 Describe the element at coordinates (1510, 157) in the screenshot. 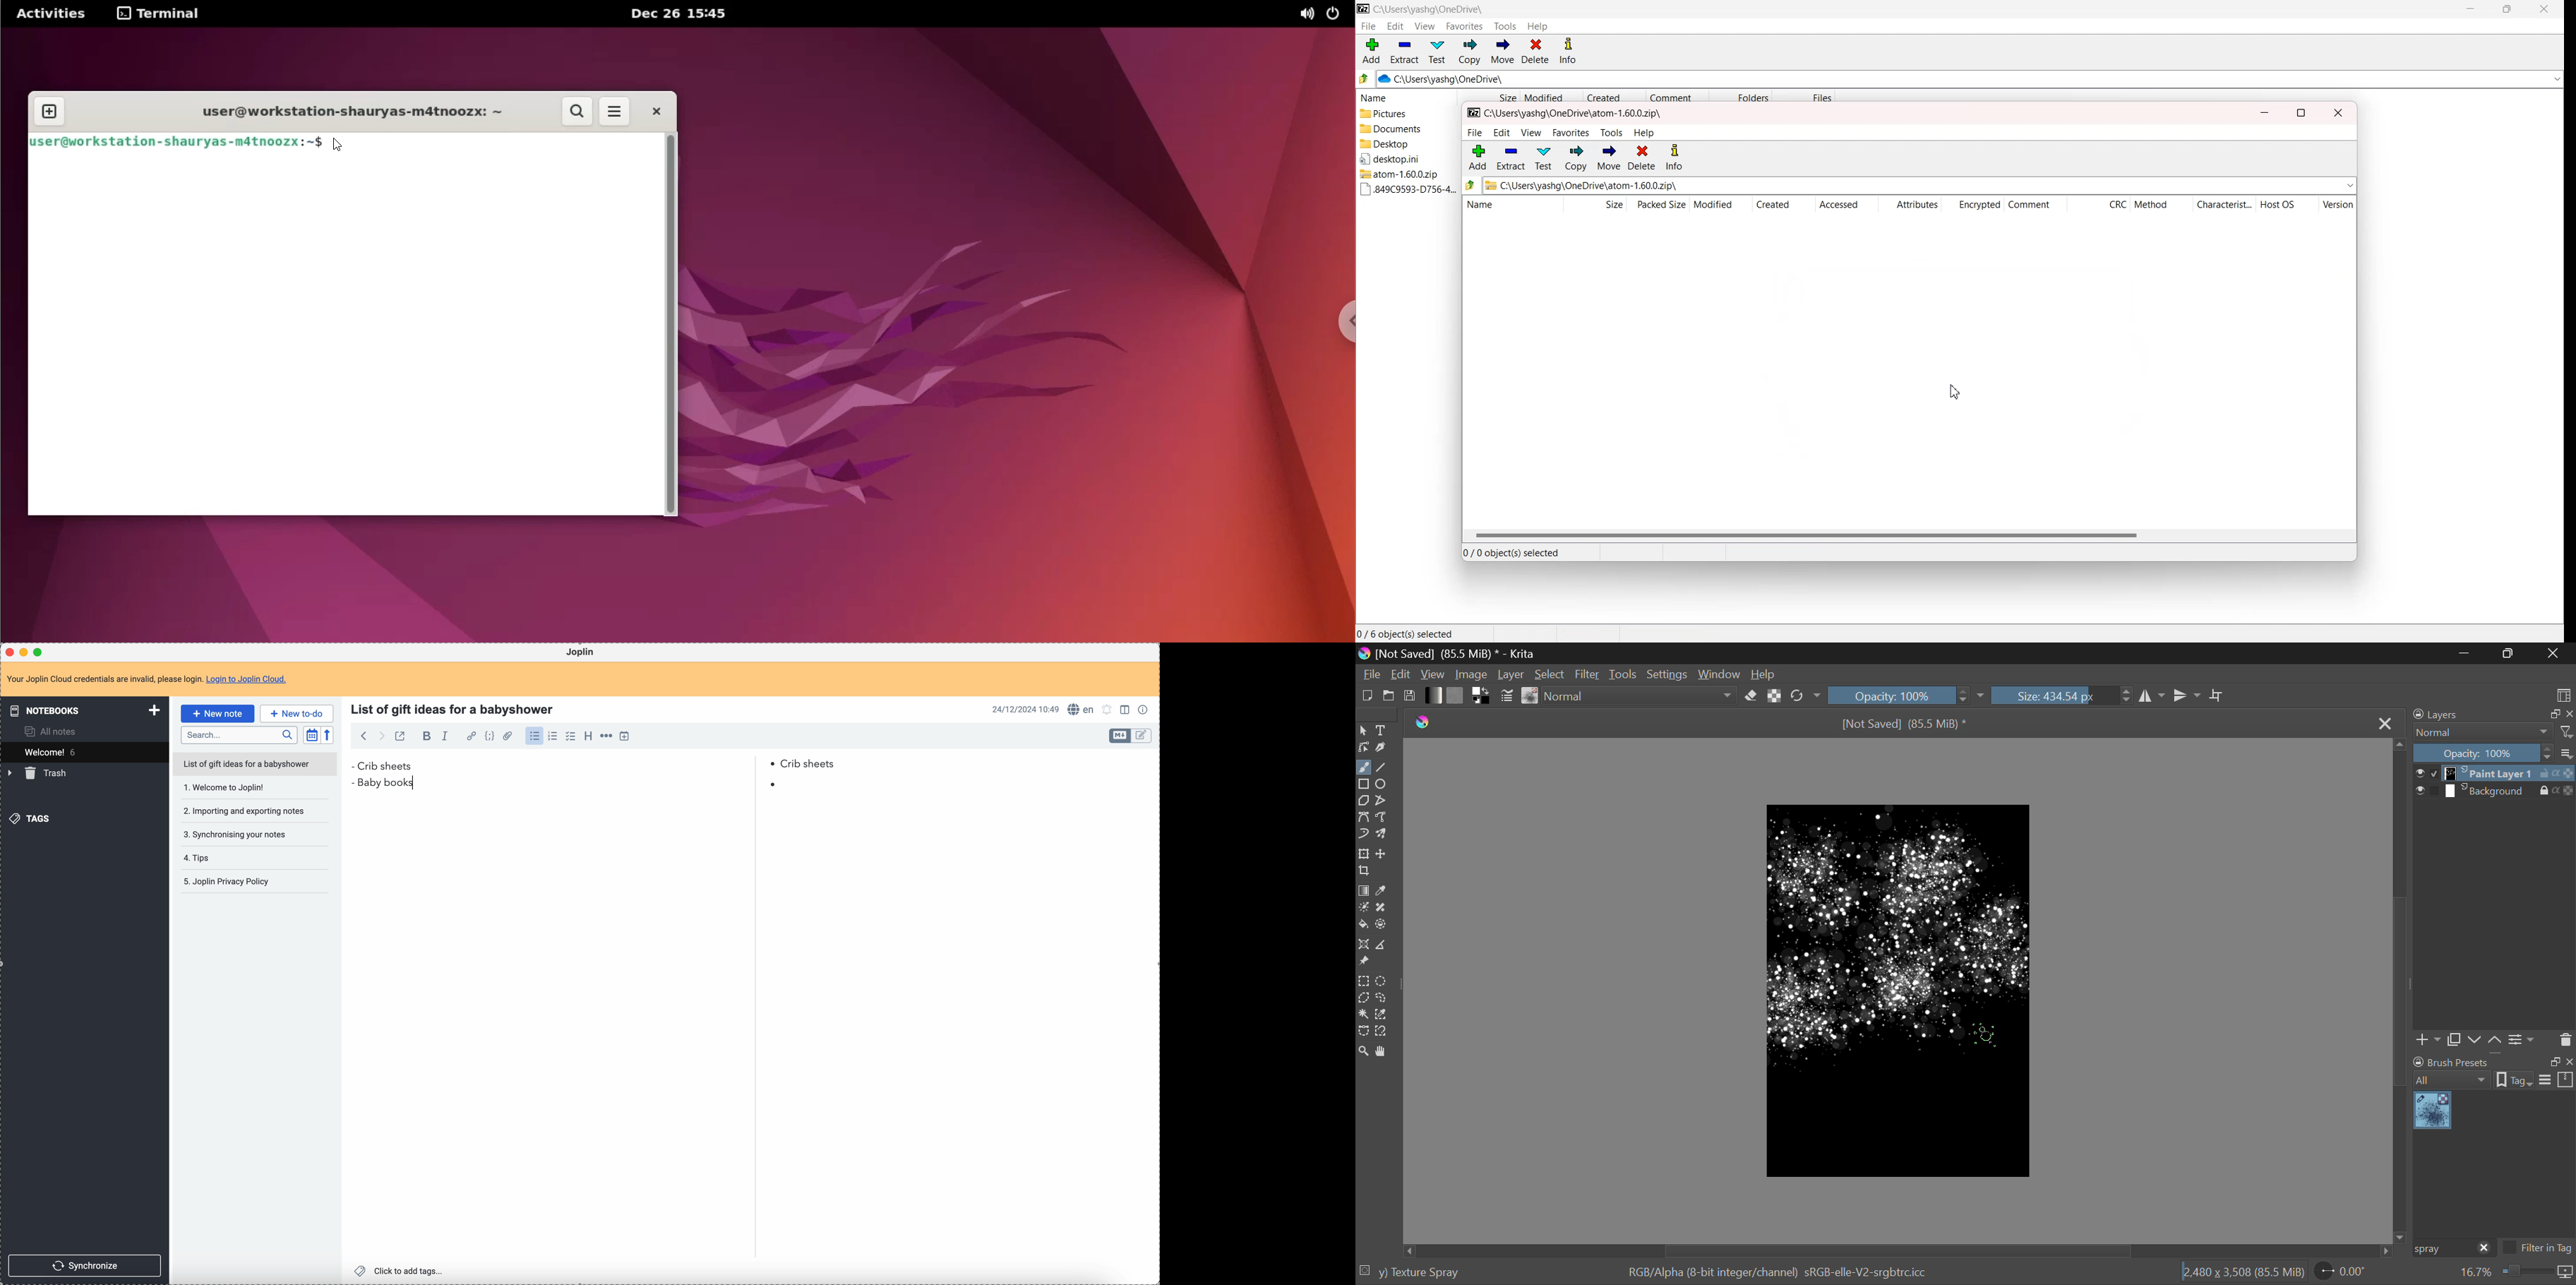

I see `extract` at that location.